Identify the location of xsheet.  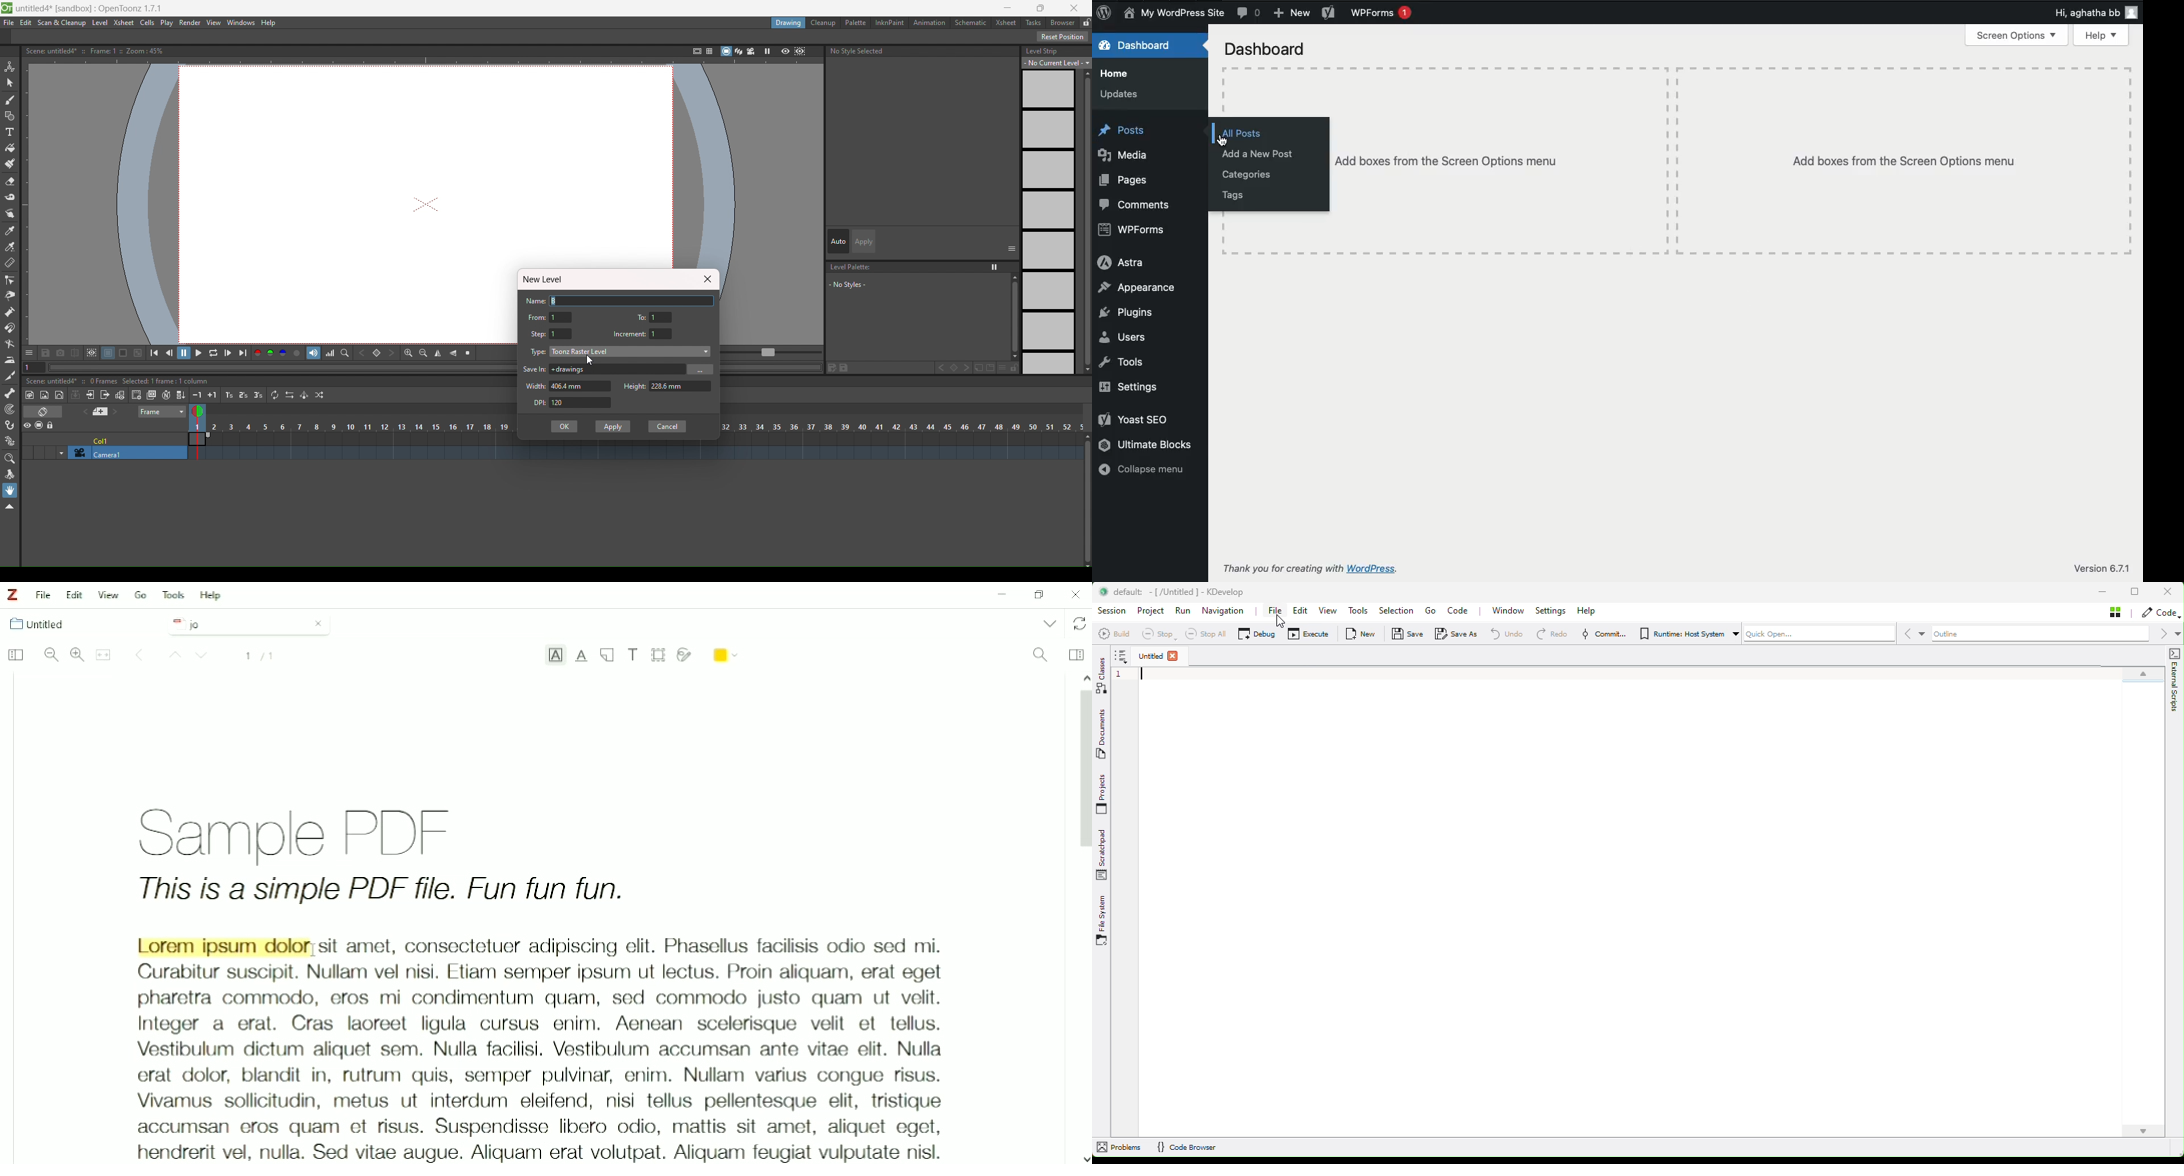
(1004, 22).